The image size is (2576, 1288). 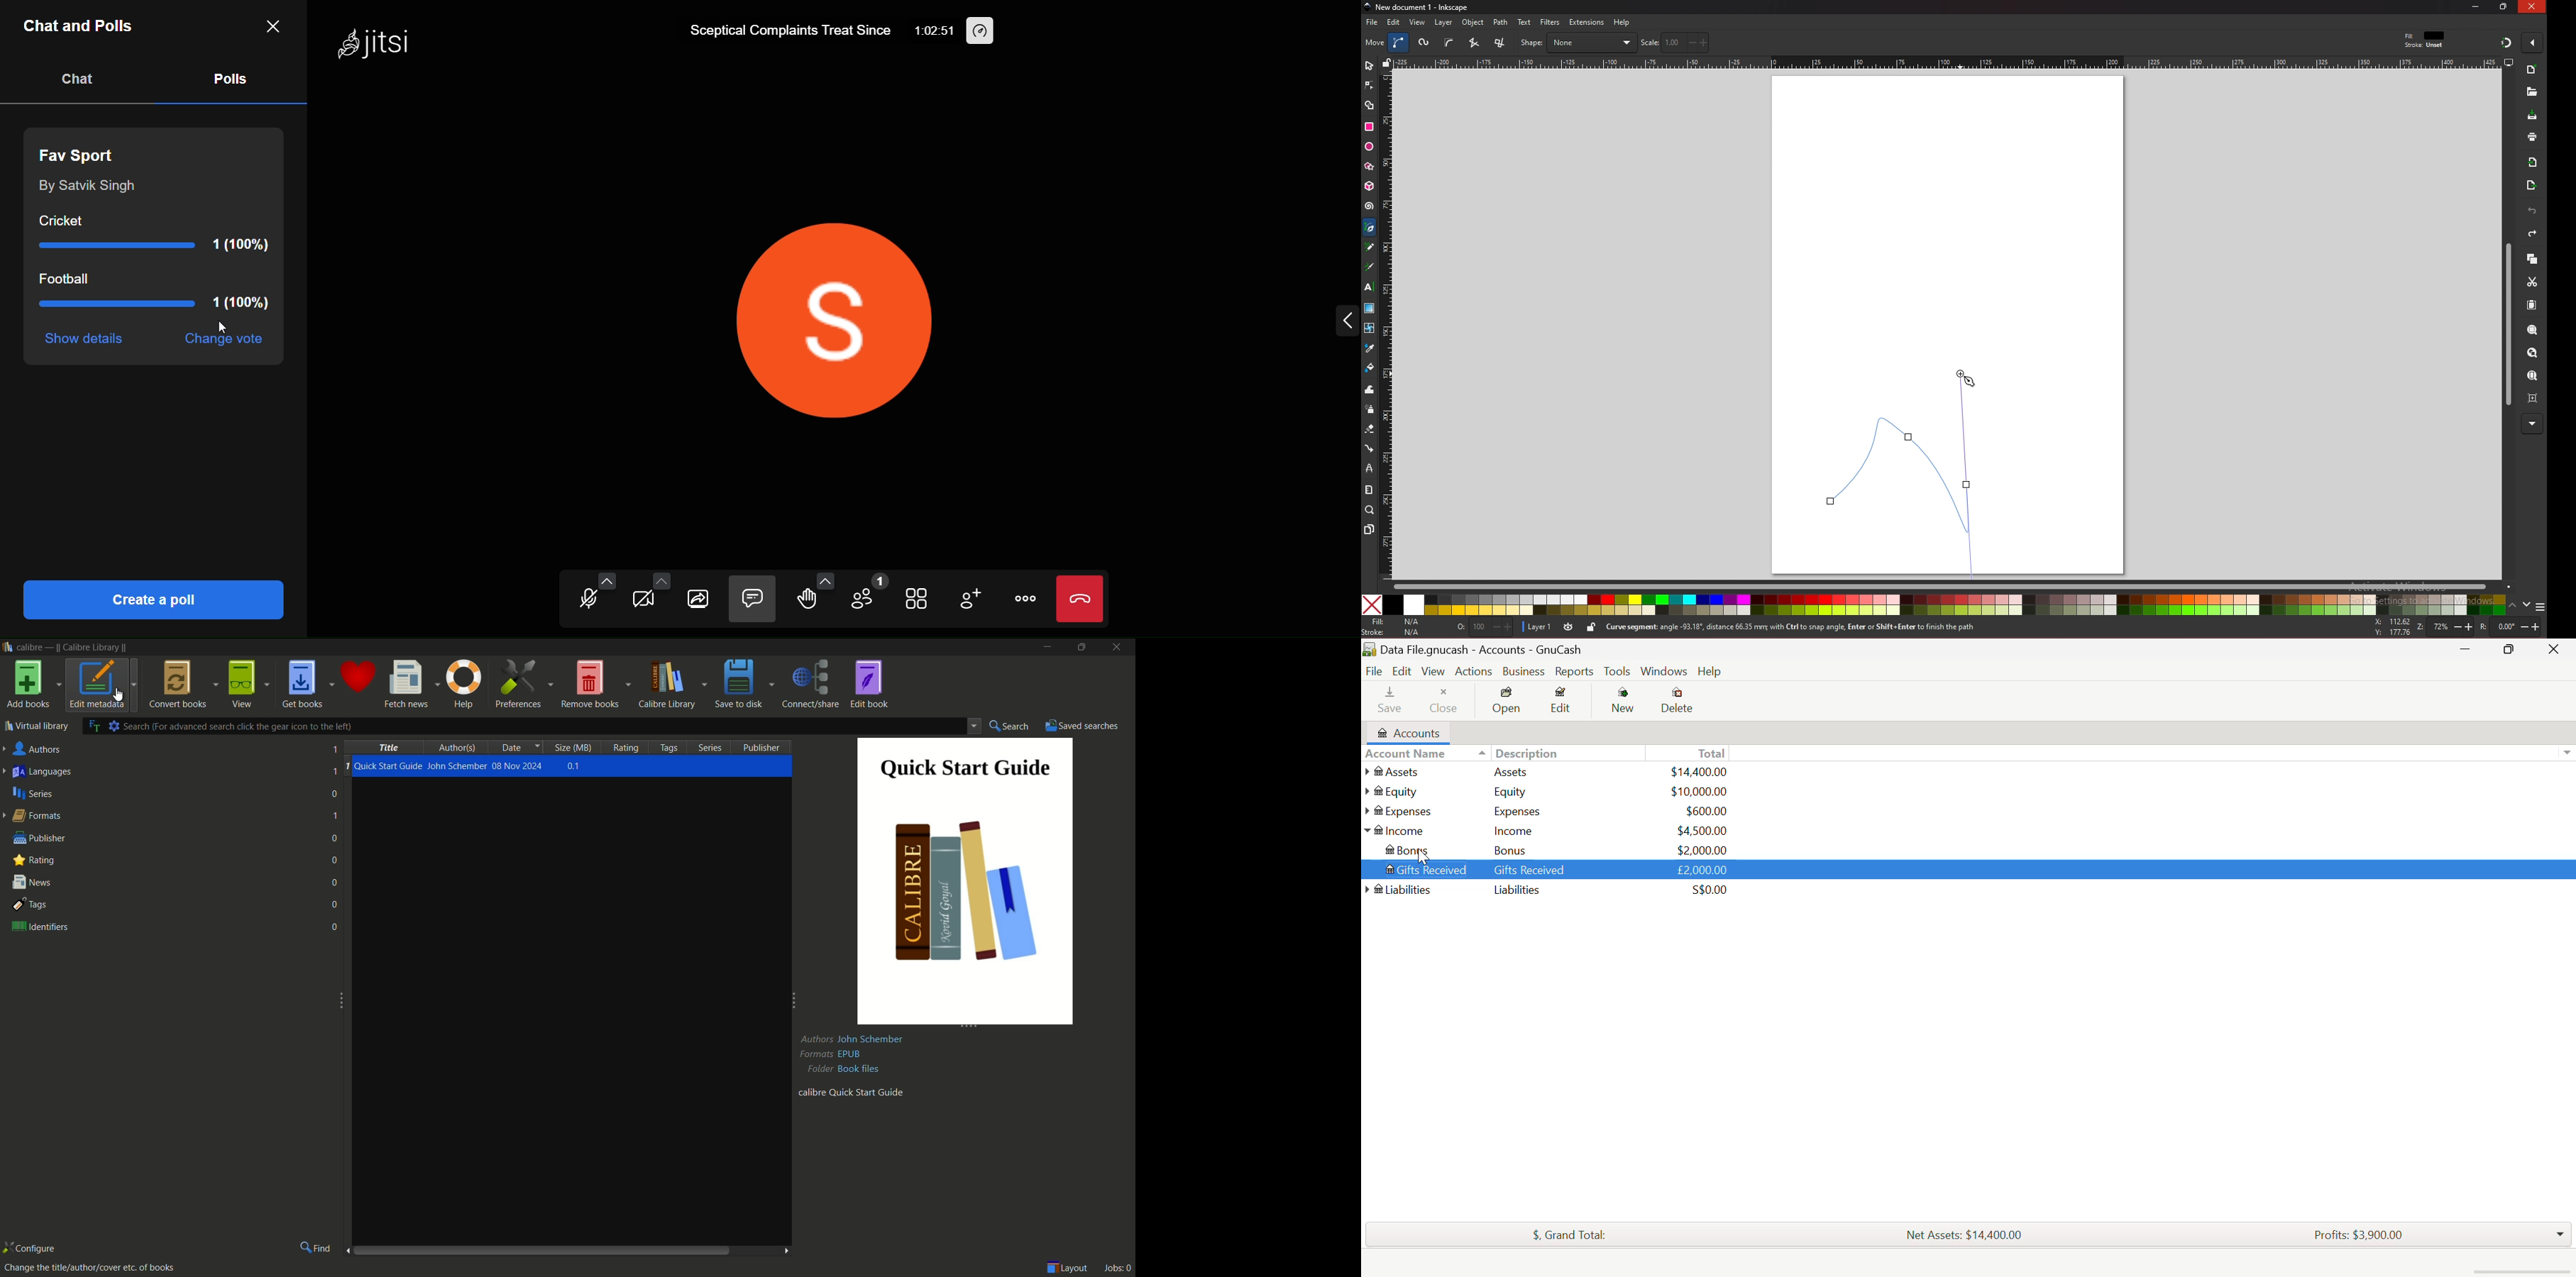 What do you see at coordinates (1701, 772) in the screenshot?
I see `USD` at bounding box center [1701, 772].